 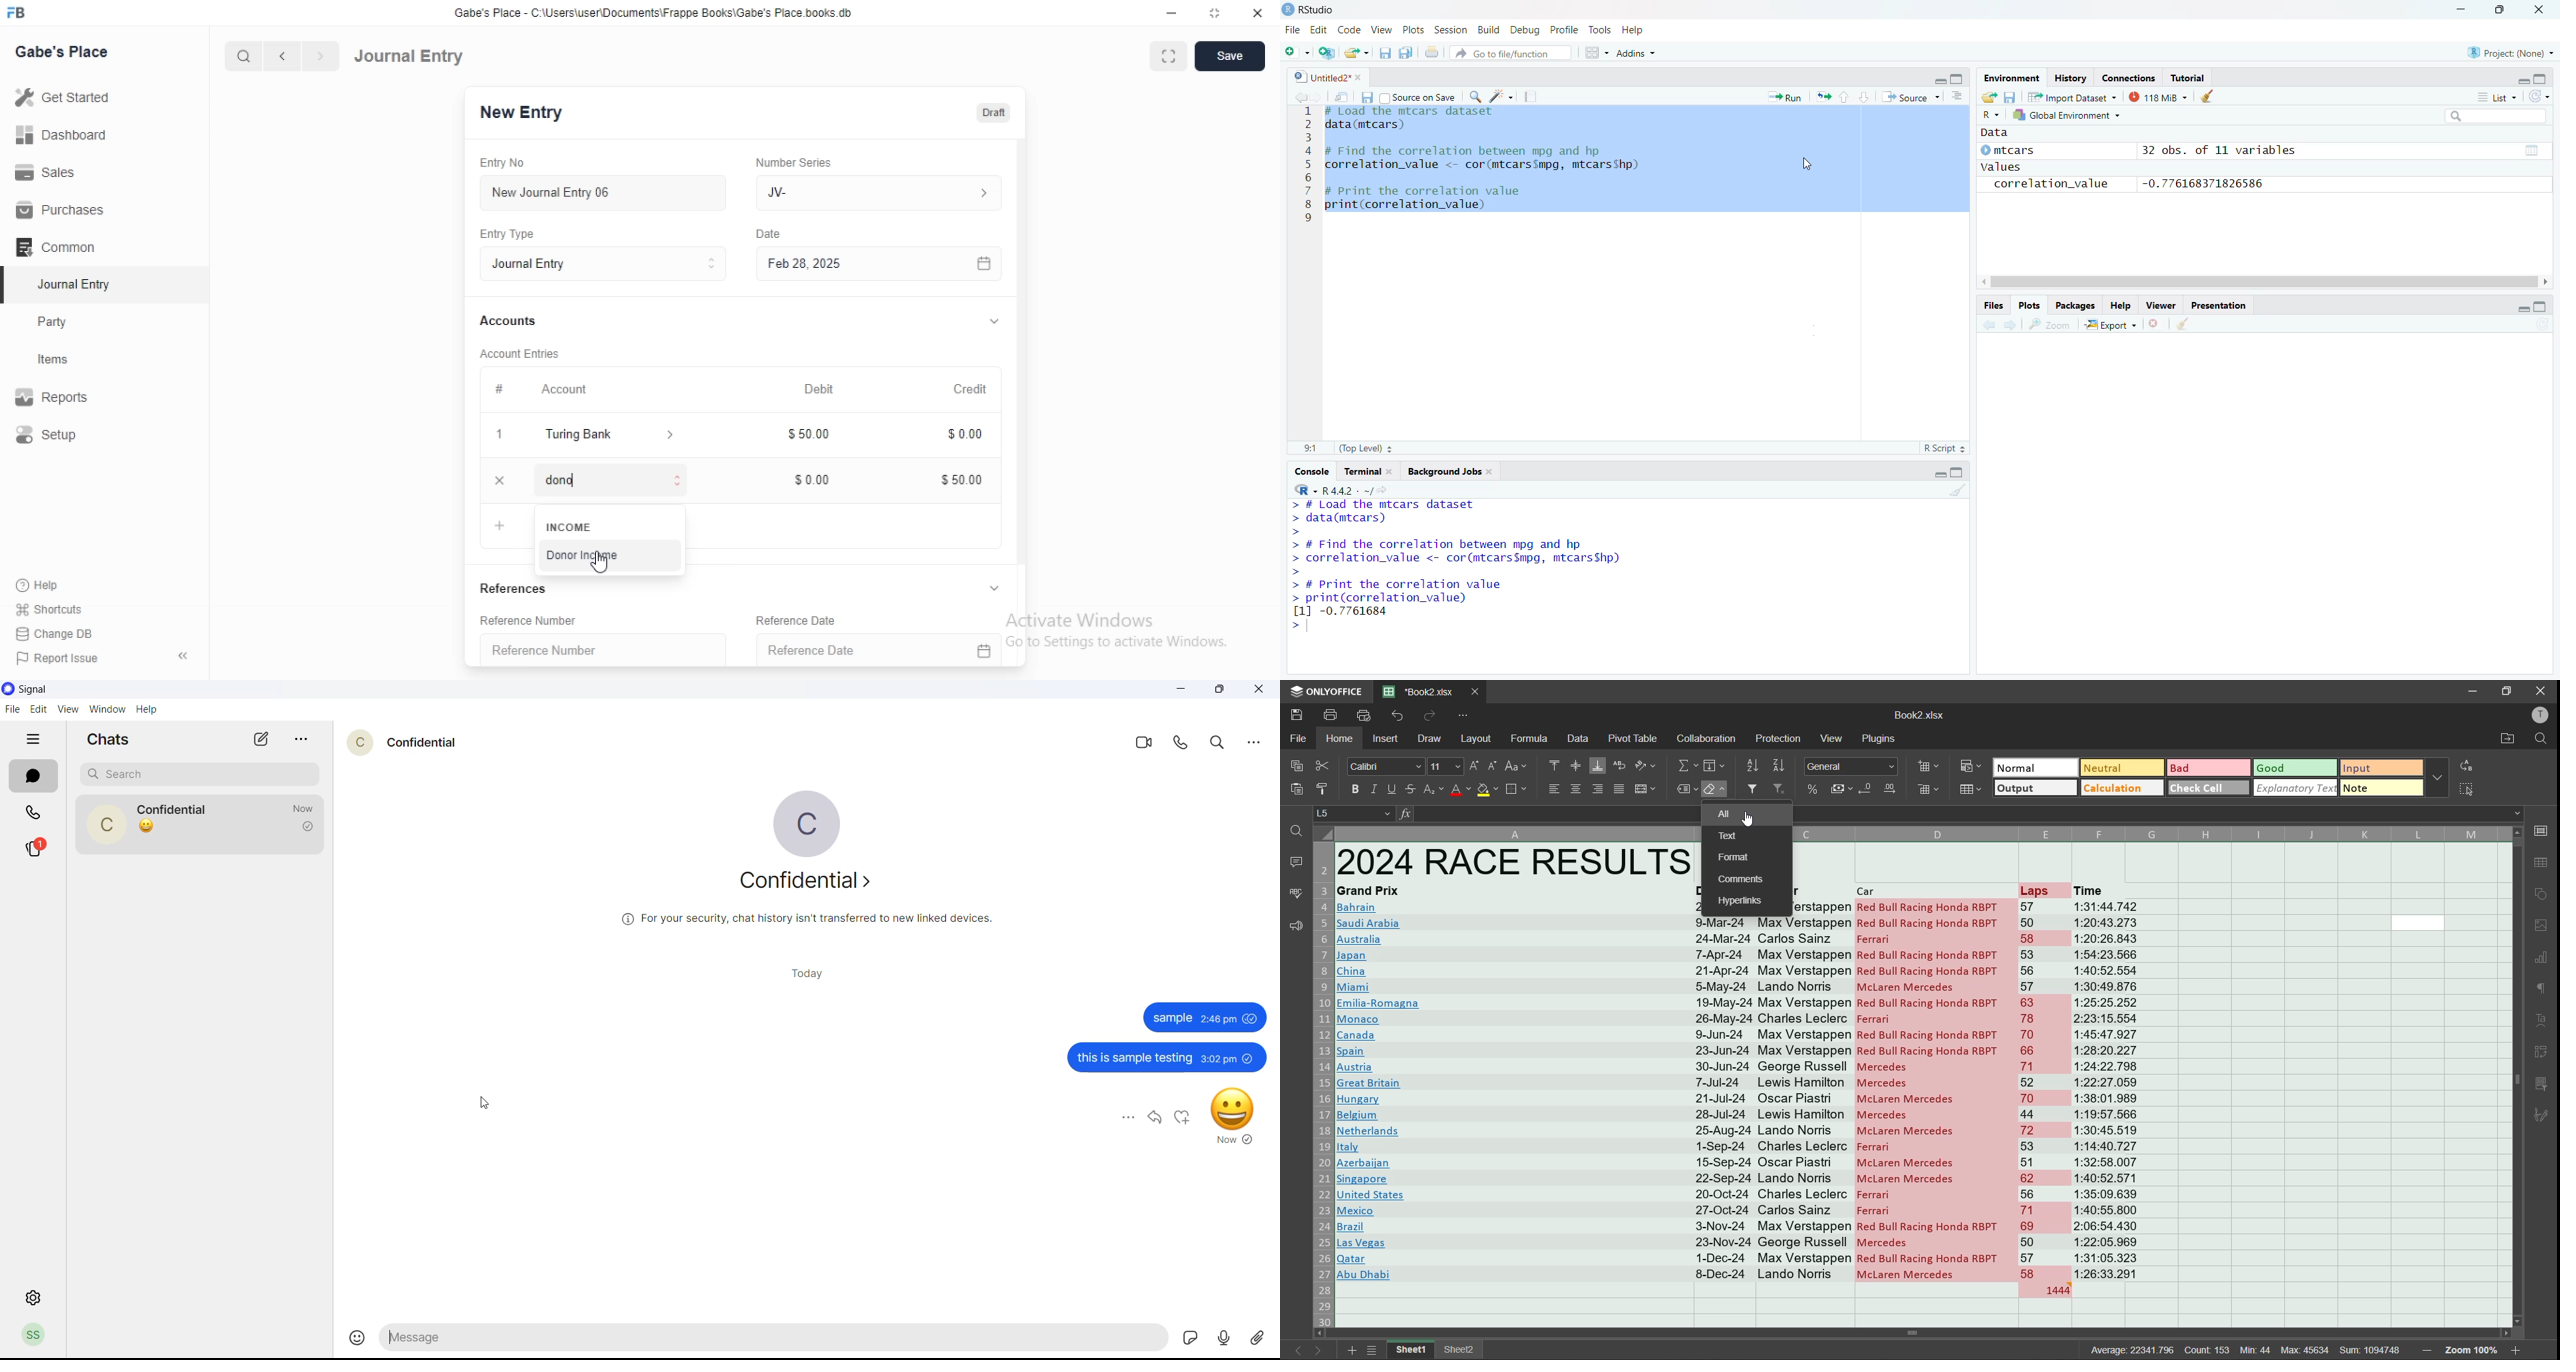 What do you see at coordinates (303, 739) in the screenshot?
I see `more options` at bounding box center [303, 739].